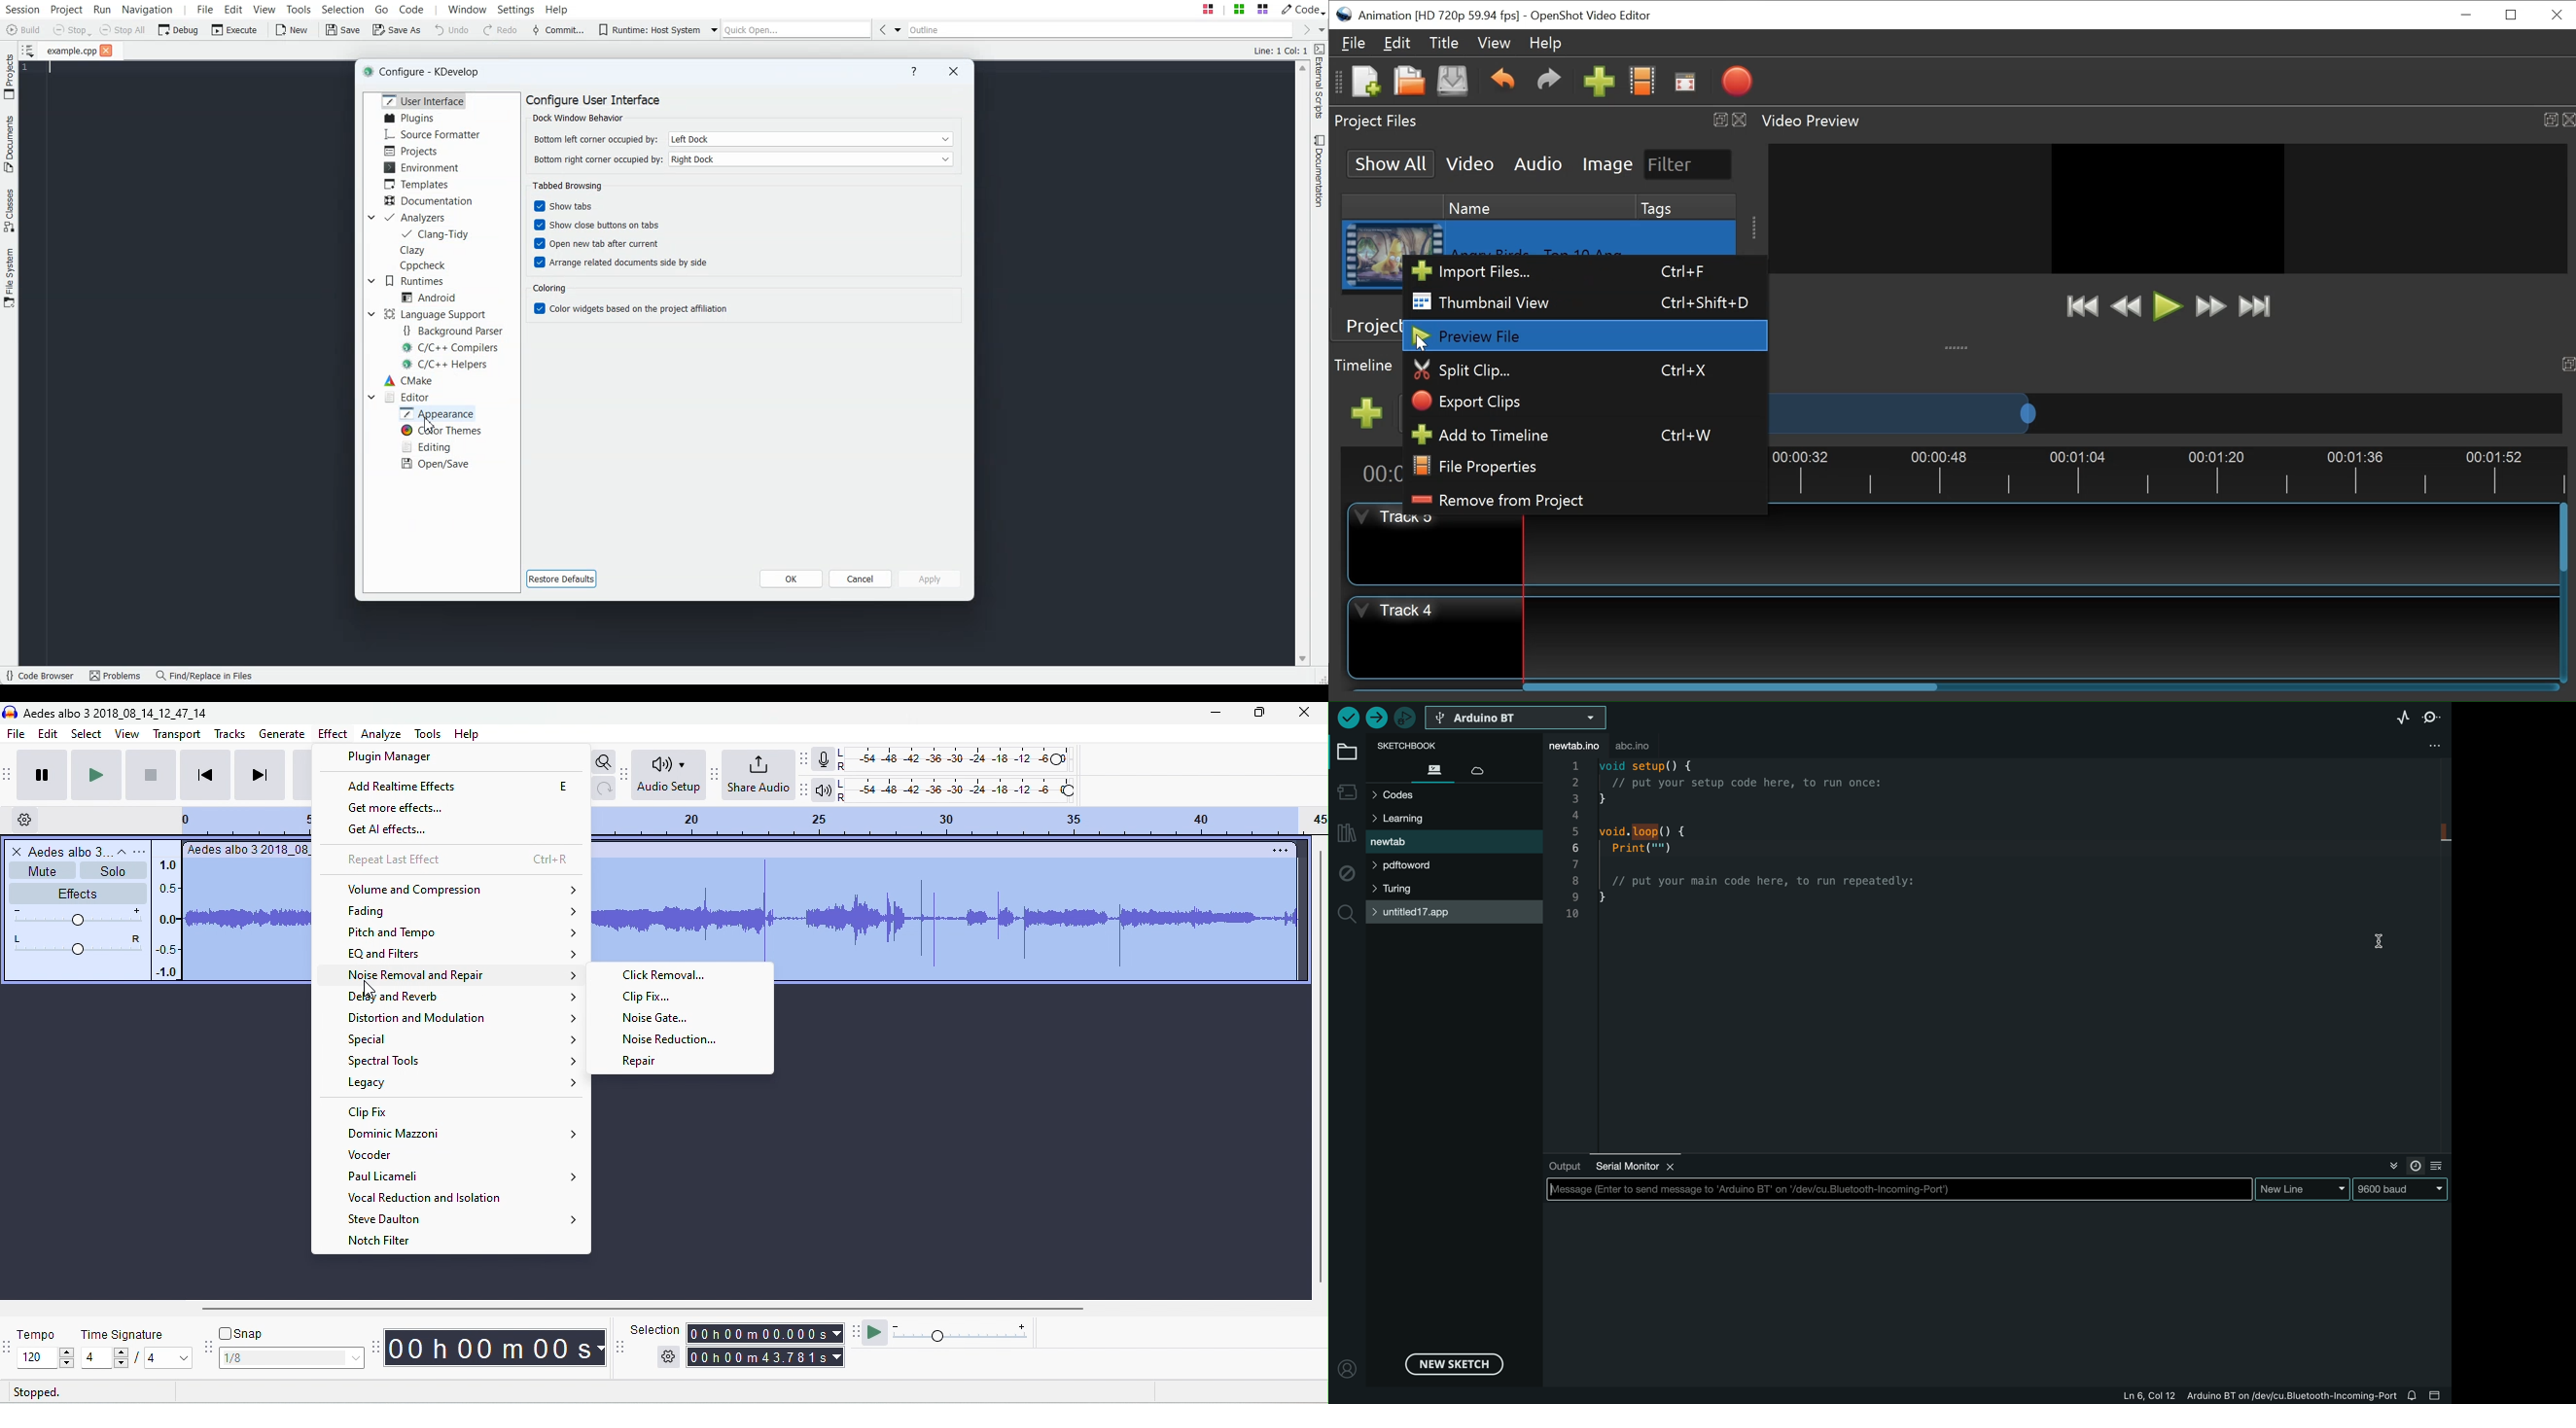 The height and width of the screenshot is (1428, 2576). Describe the element at coordinates (77, 893) in the screenshot. I see `effects` at that location.